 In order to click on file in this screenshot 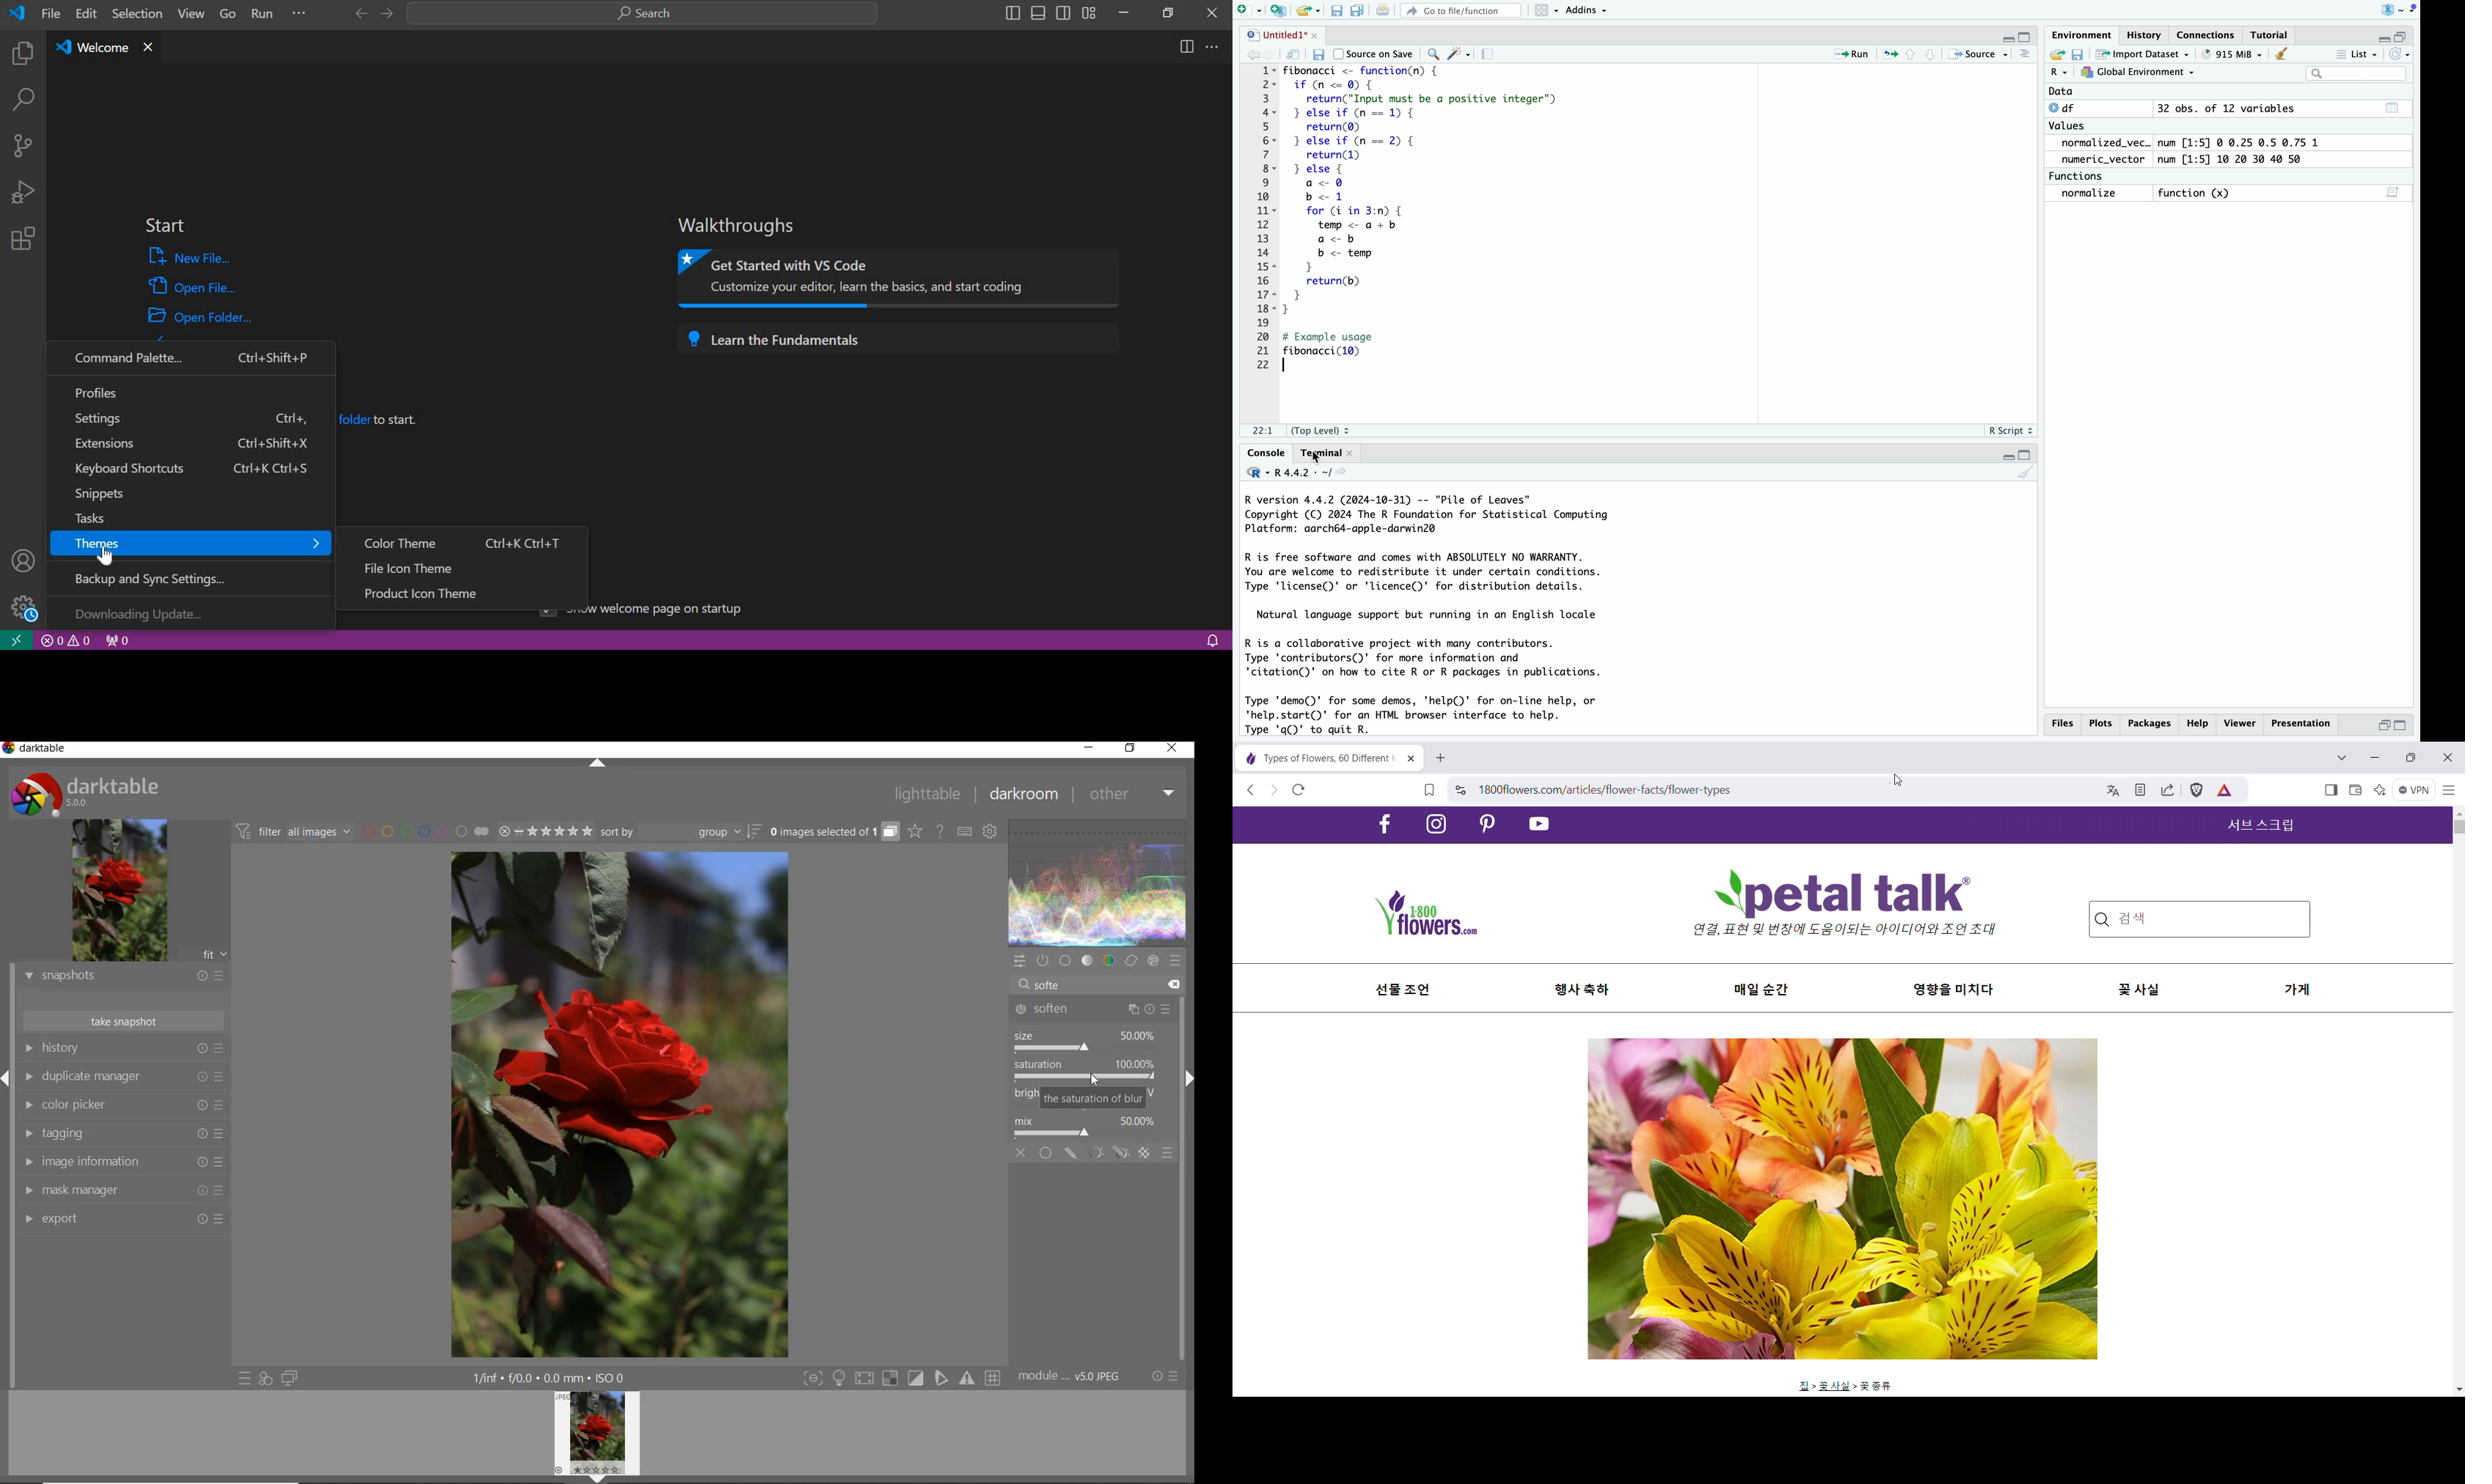, I will do `click(51, 13)`.